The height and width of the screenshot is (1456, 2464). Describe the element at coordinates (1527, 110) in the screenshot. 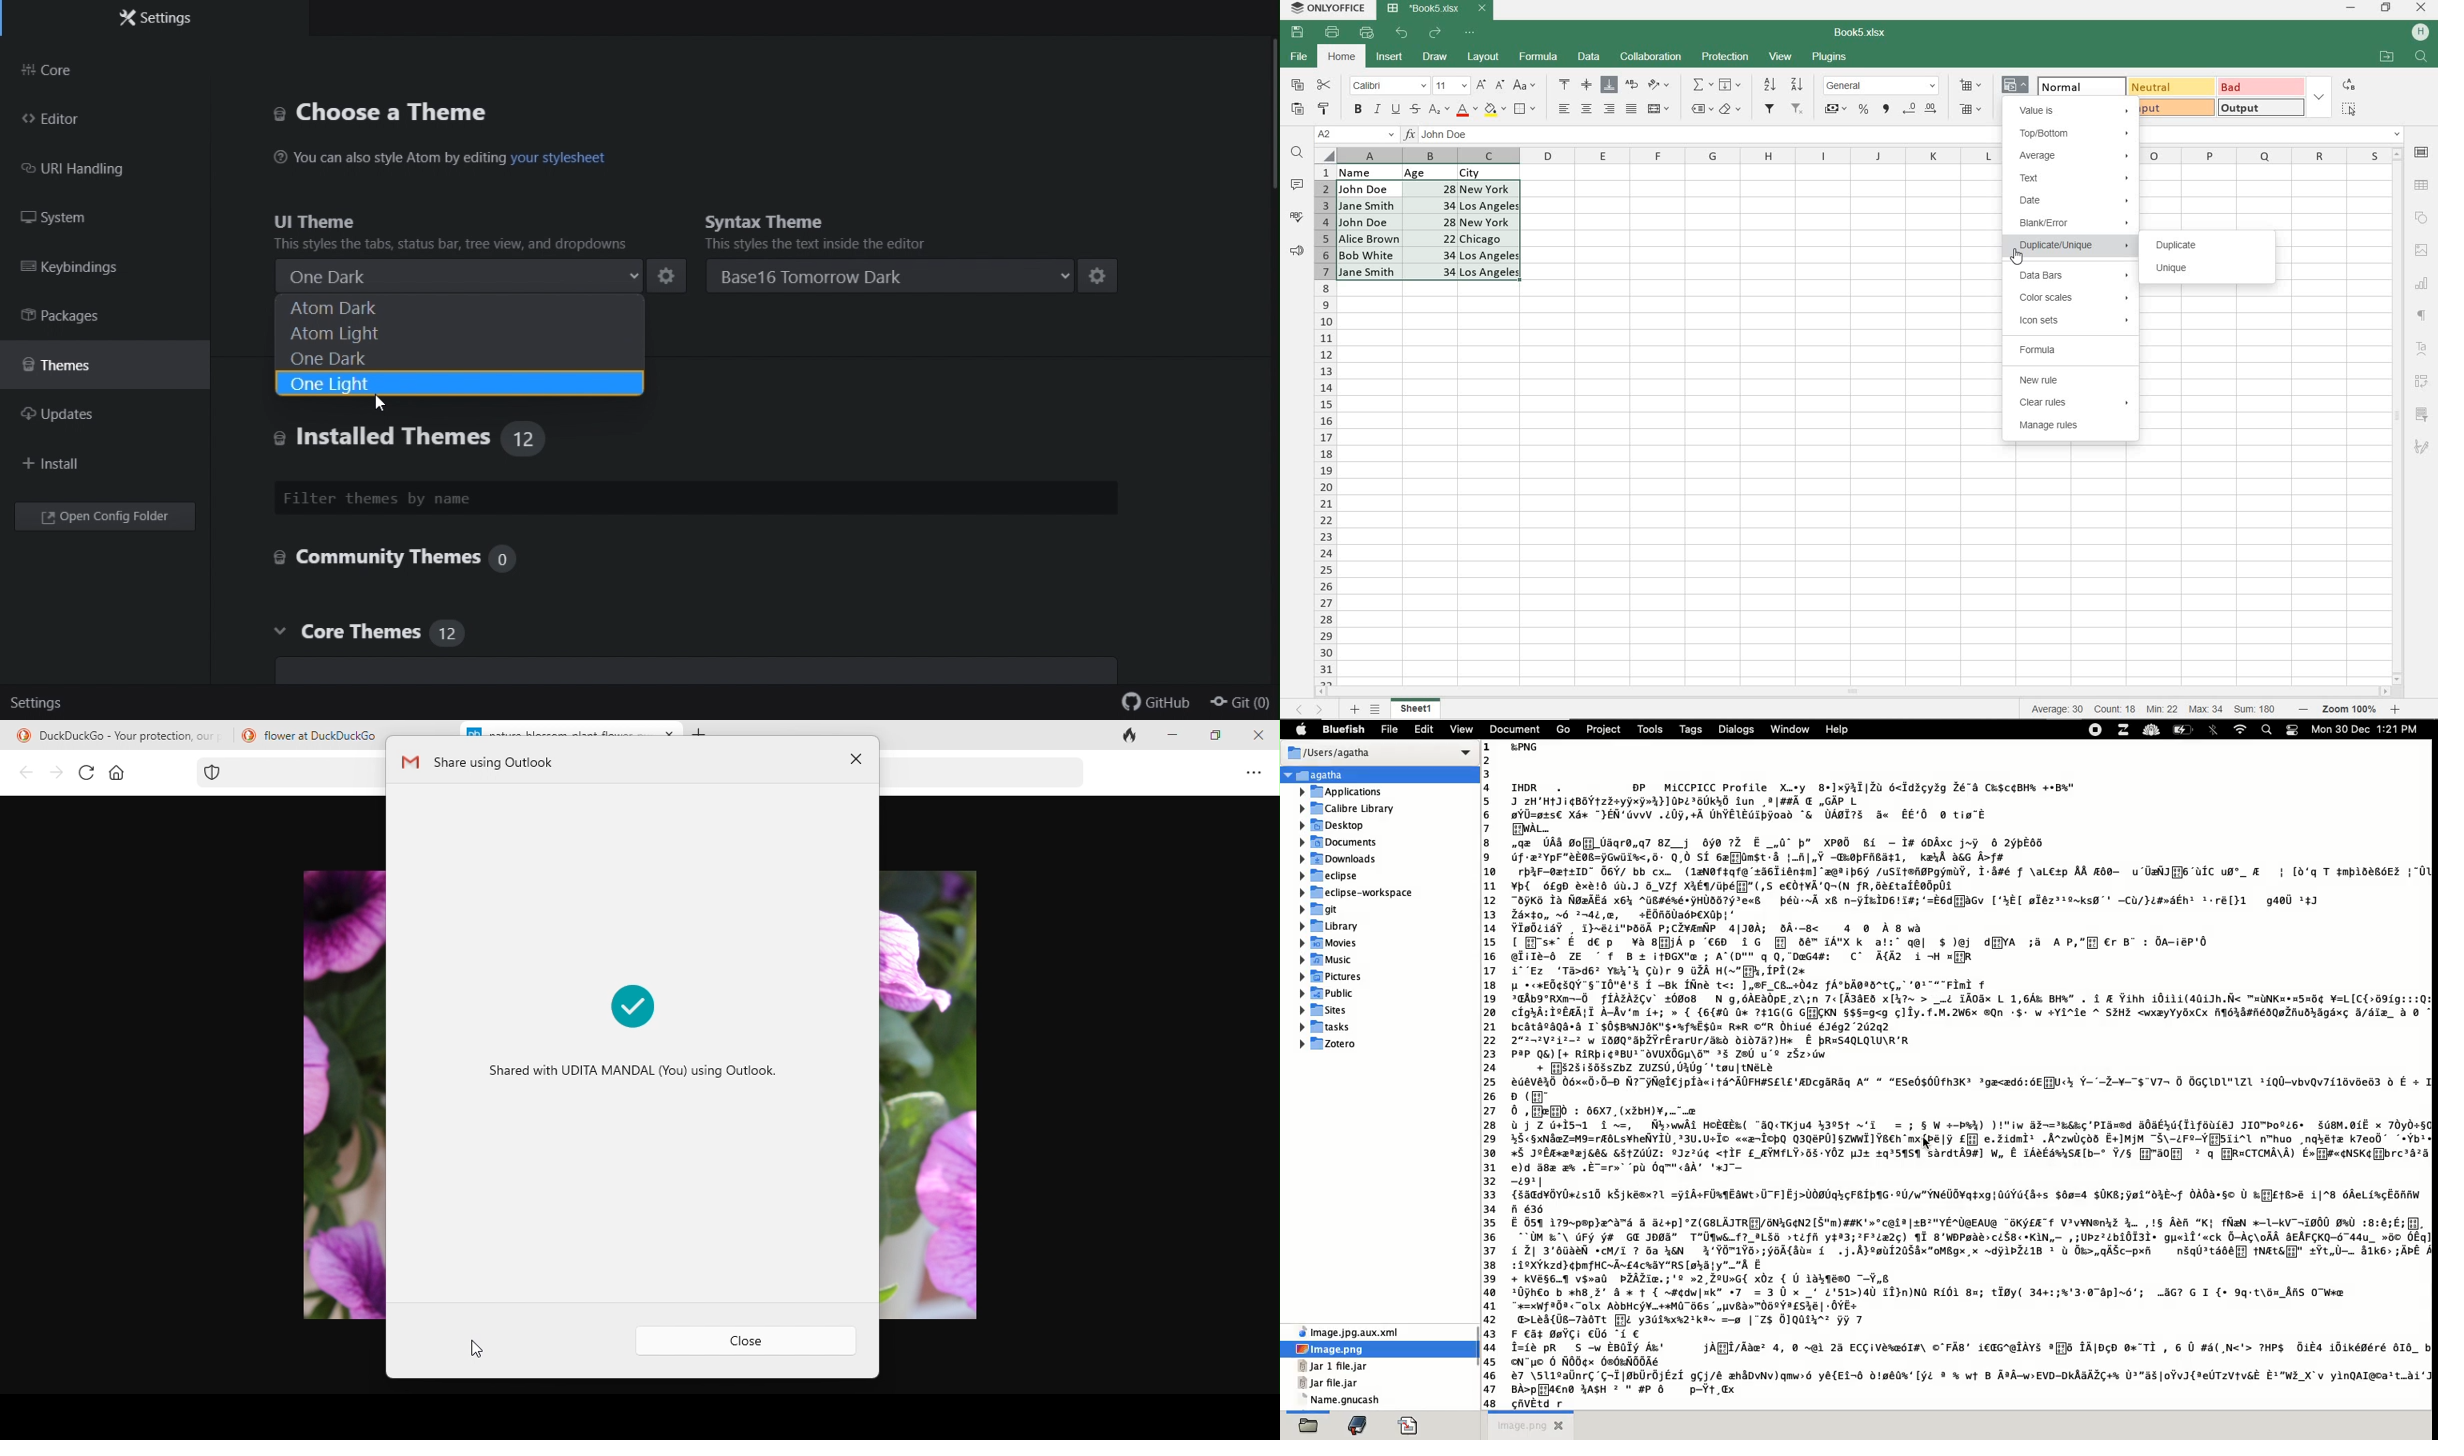

I see `BORDERS` at that location.